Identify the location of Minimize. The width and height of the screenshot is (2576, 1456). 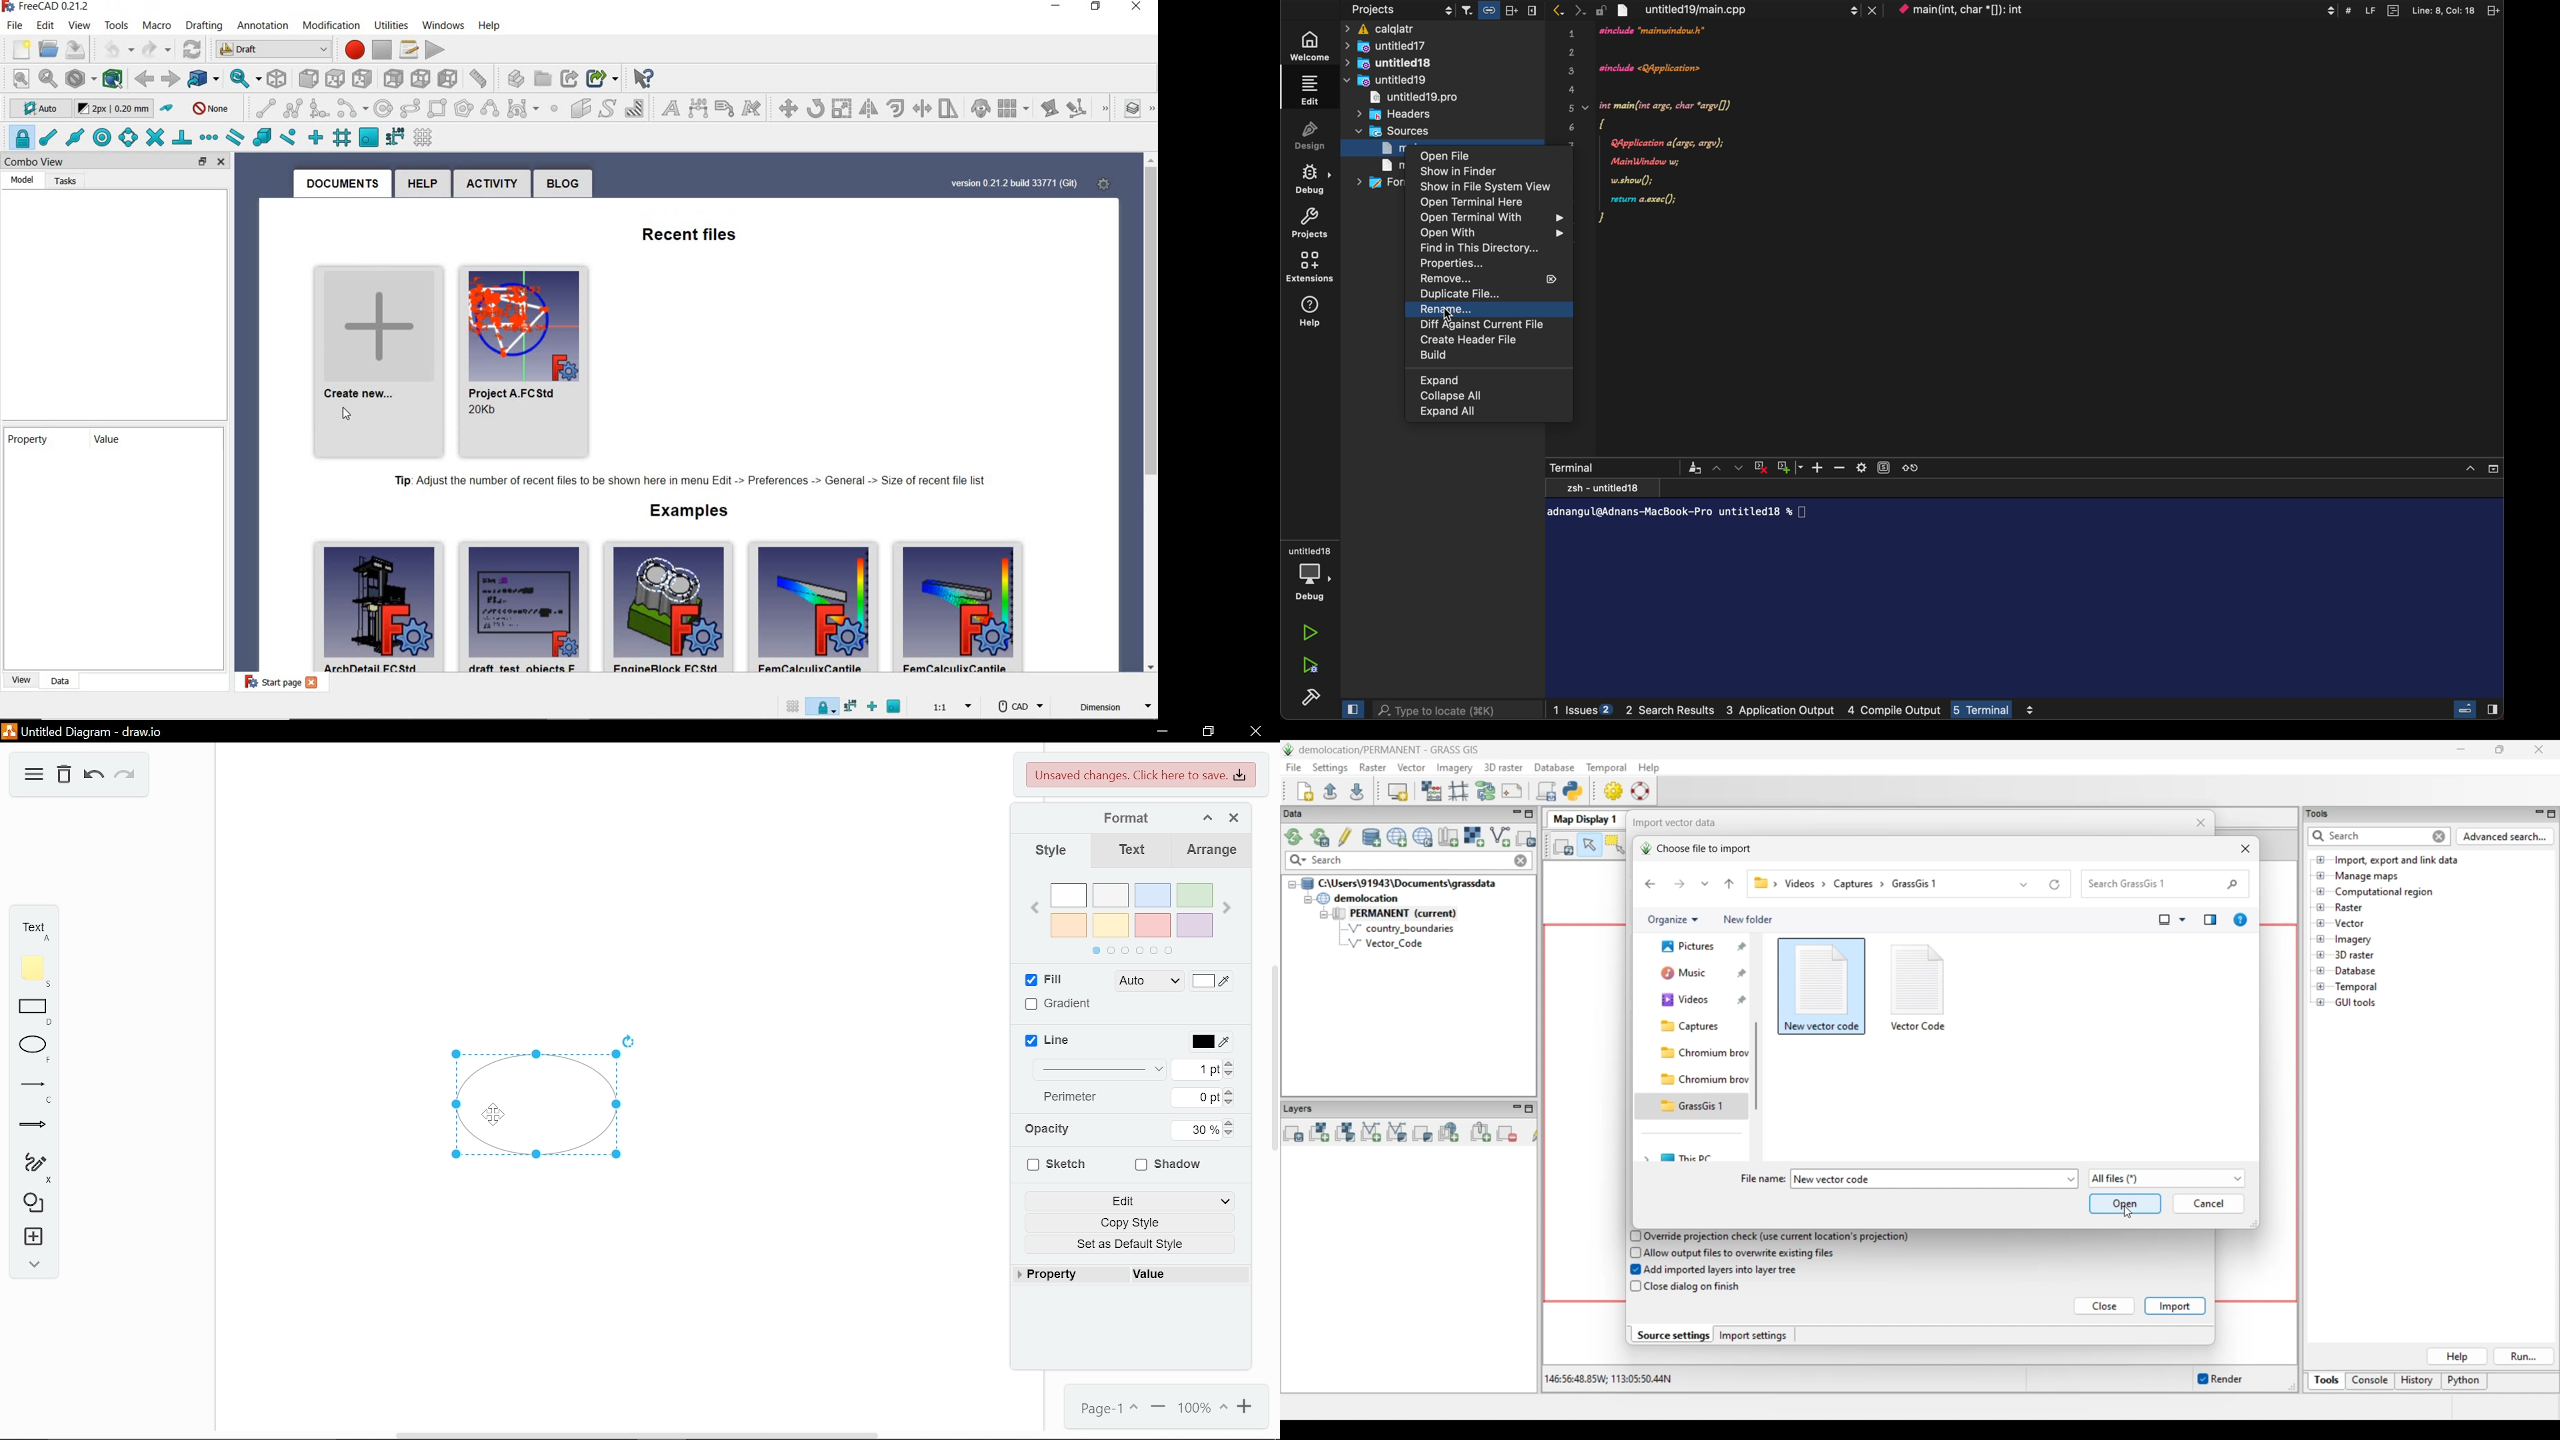
(1160, 732).